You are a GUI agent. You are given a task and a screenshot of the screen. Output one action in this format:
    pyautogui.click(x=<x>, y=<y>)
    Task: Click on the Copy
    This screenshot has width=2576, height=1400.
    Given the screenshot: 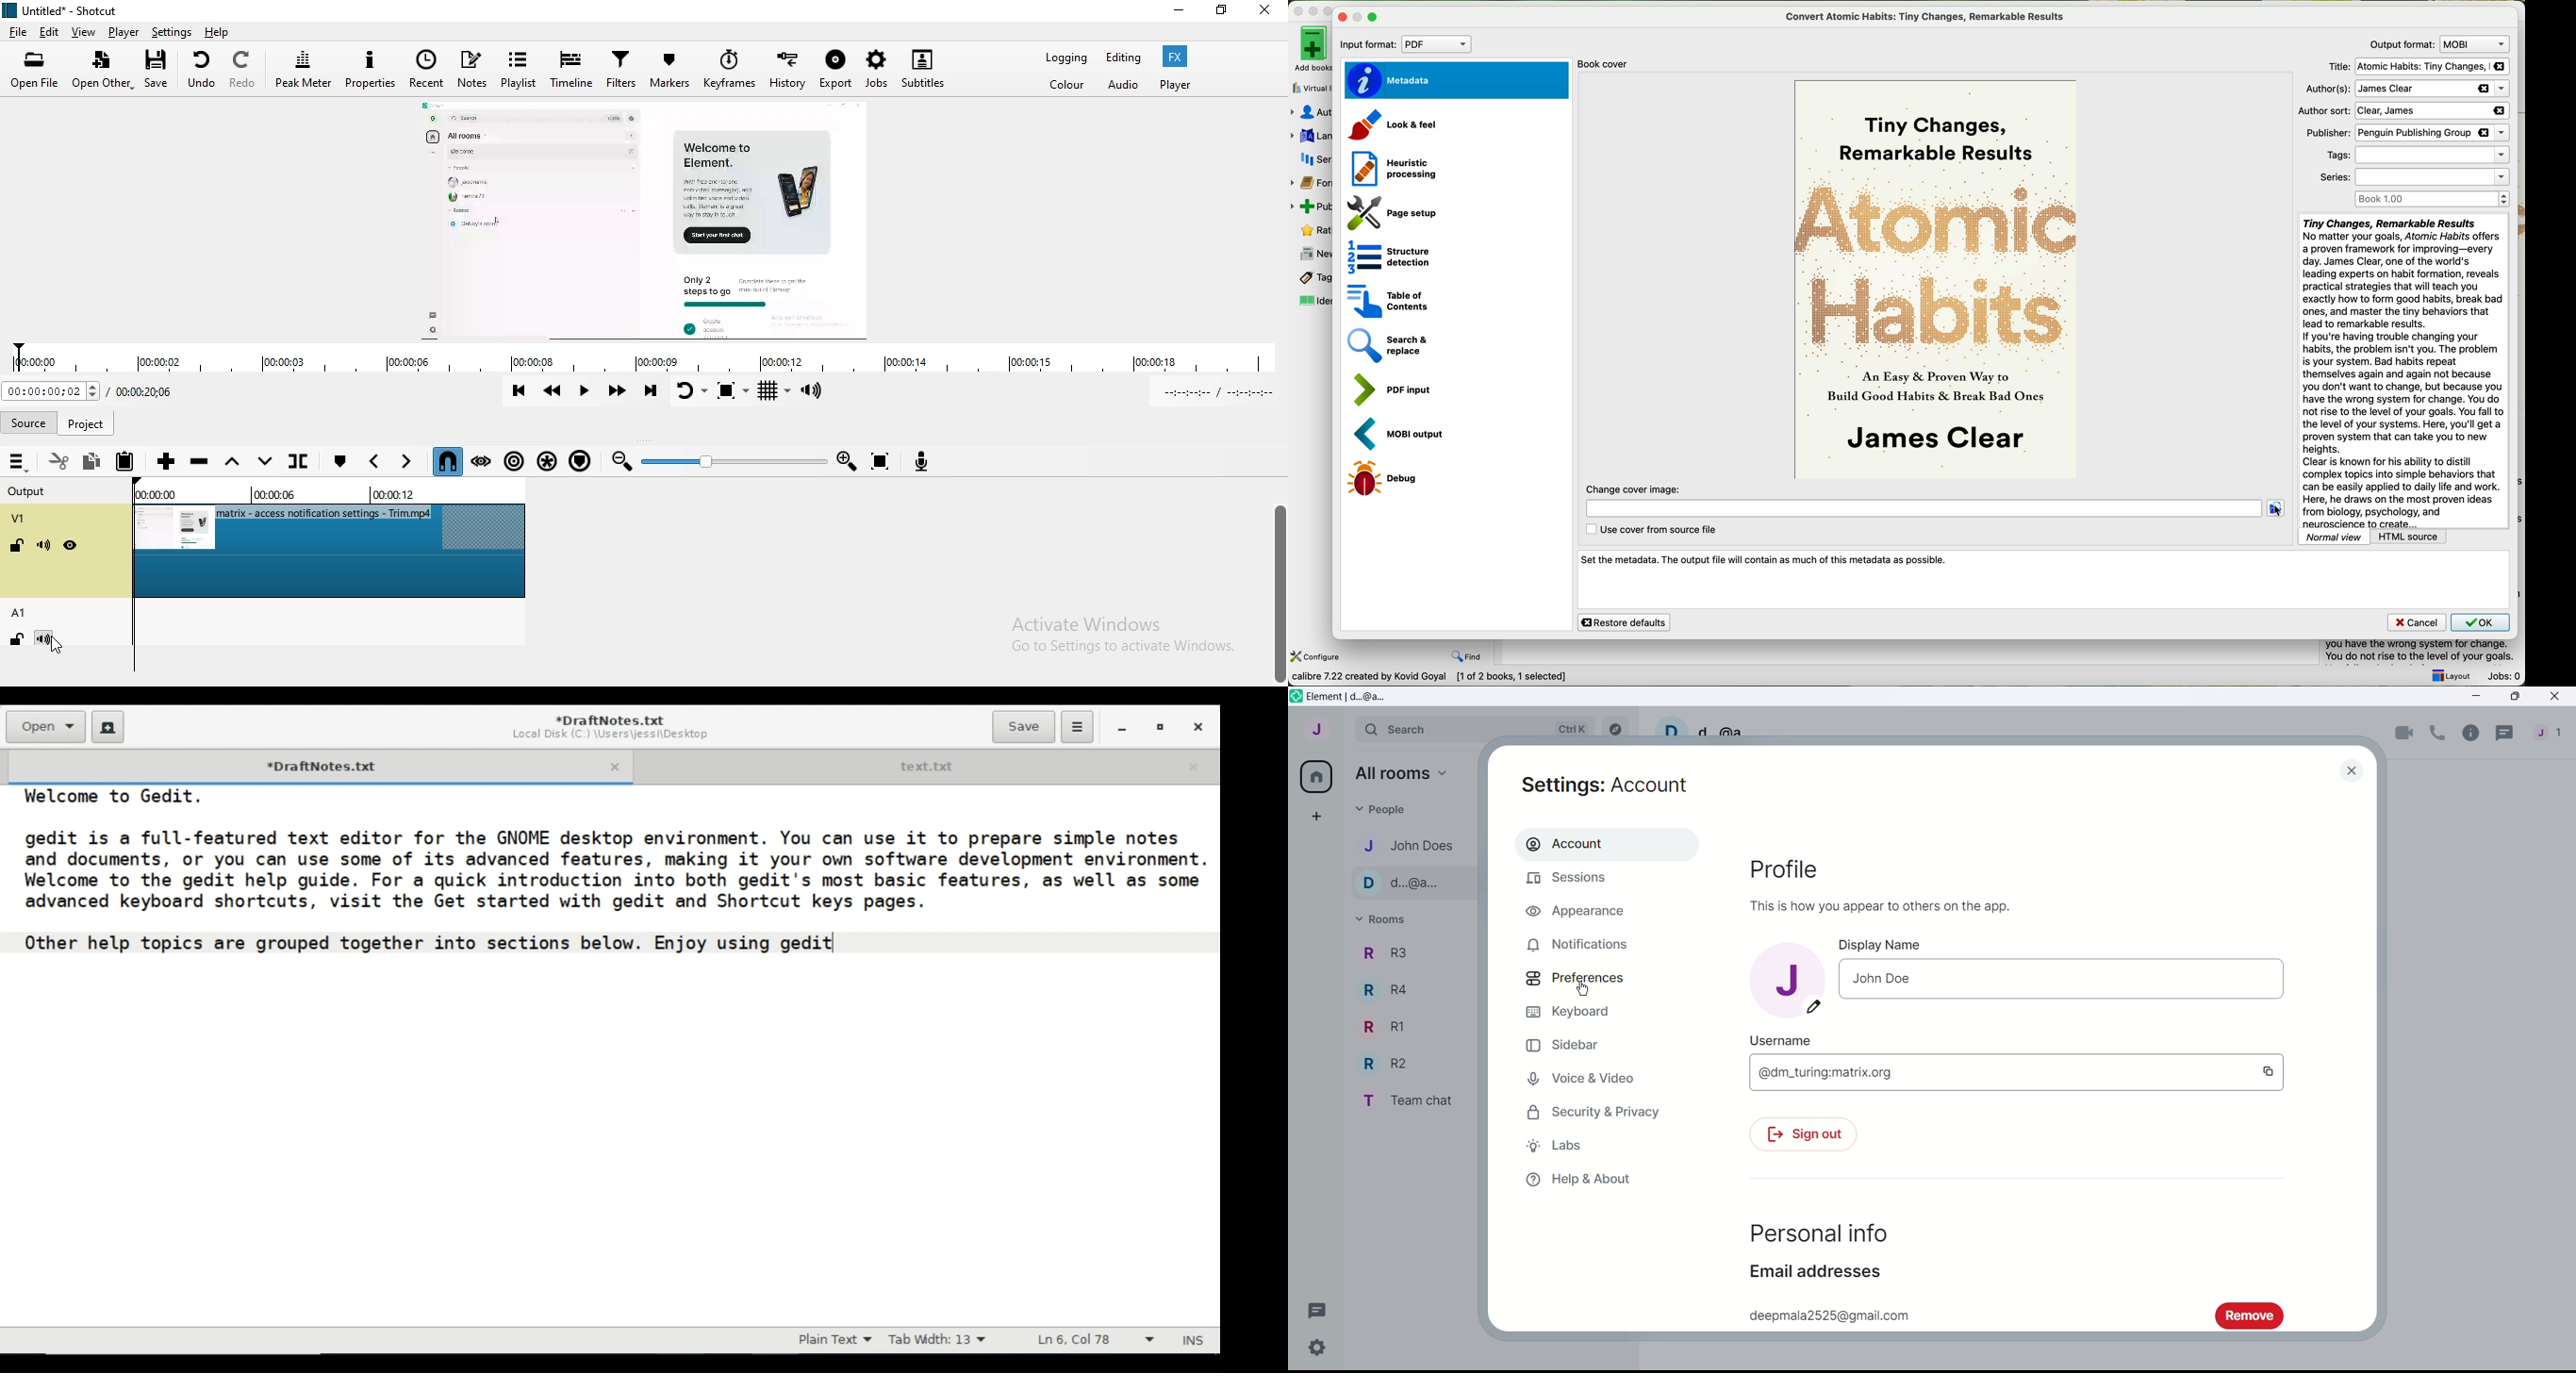 What is the action you would take?
    pyautogui.click(x=2267, y=1072)
    